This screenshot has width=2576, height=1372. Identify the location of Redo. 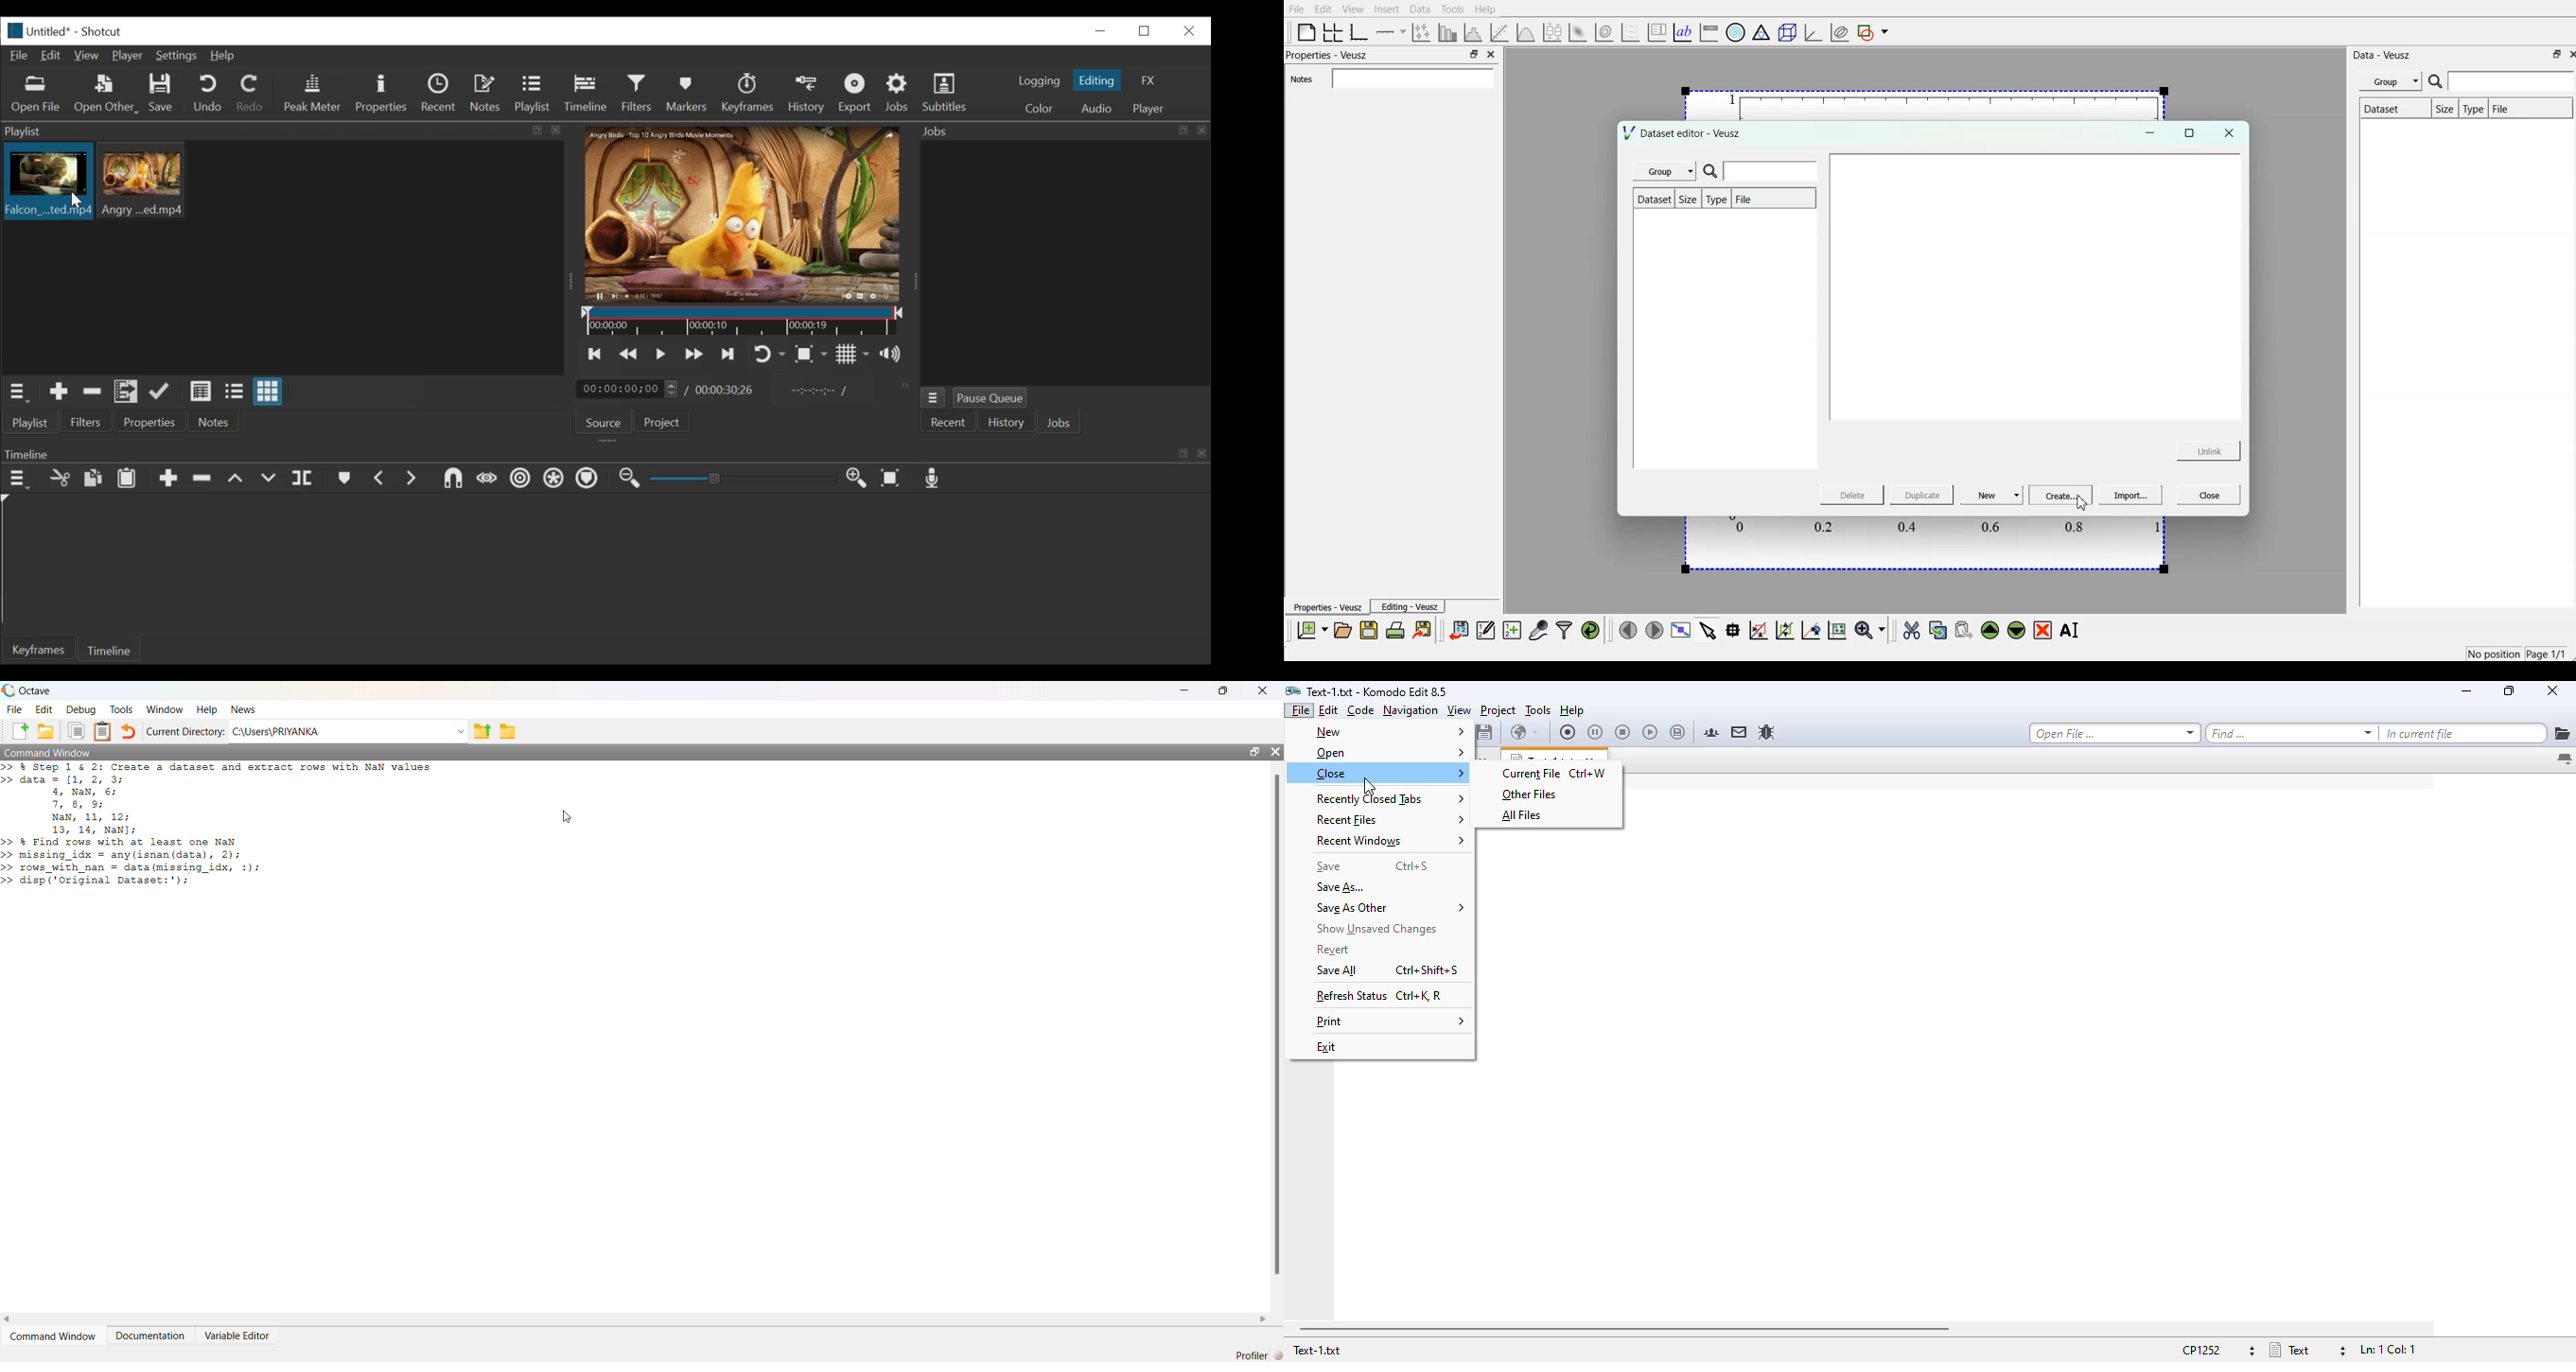
(250, 95).